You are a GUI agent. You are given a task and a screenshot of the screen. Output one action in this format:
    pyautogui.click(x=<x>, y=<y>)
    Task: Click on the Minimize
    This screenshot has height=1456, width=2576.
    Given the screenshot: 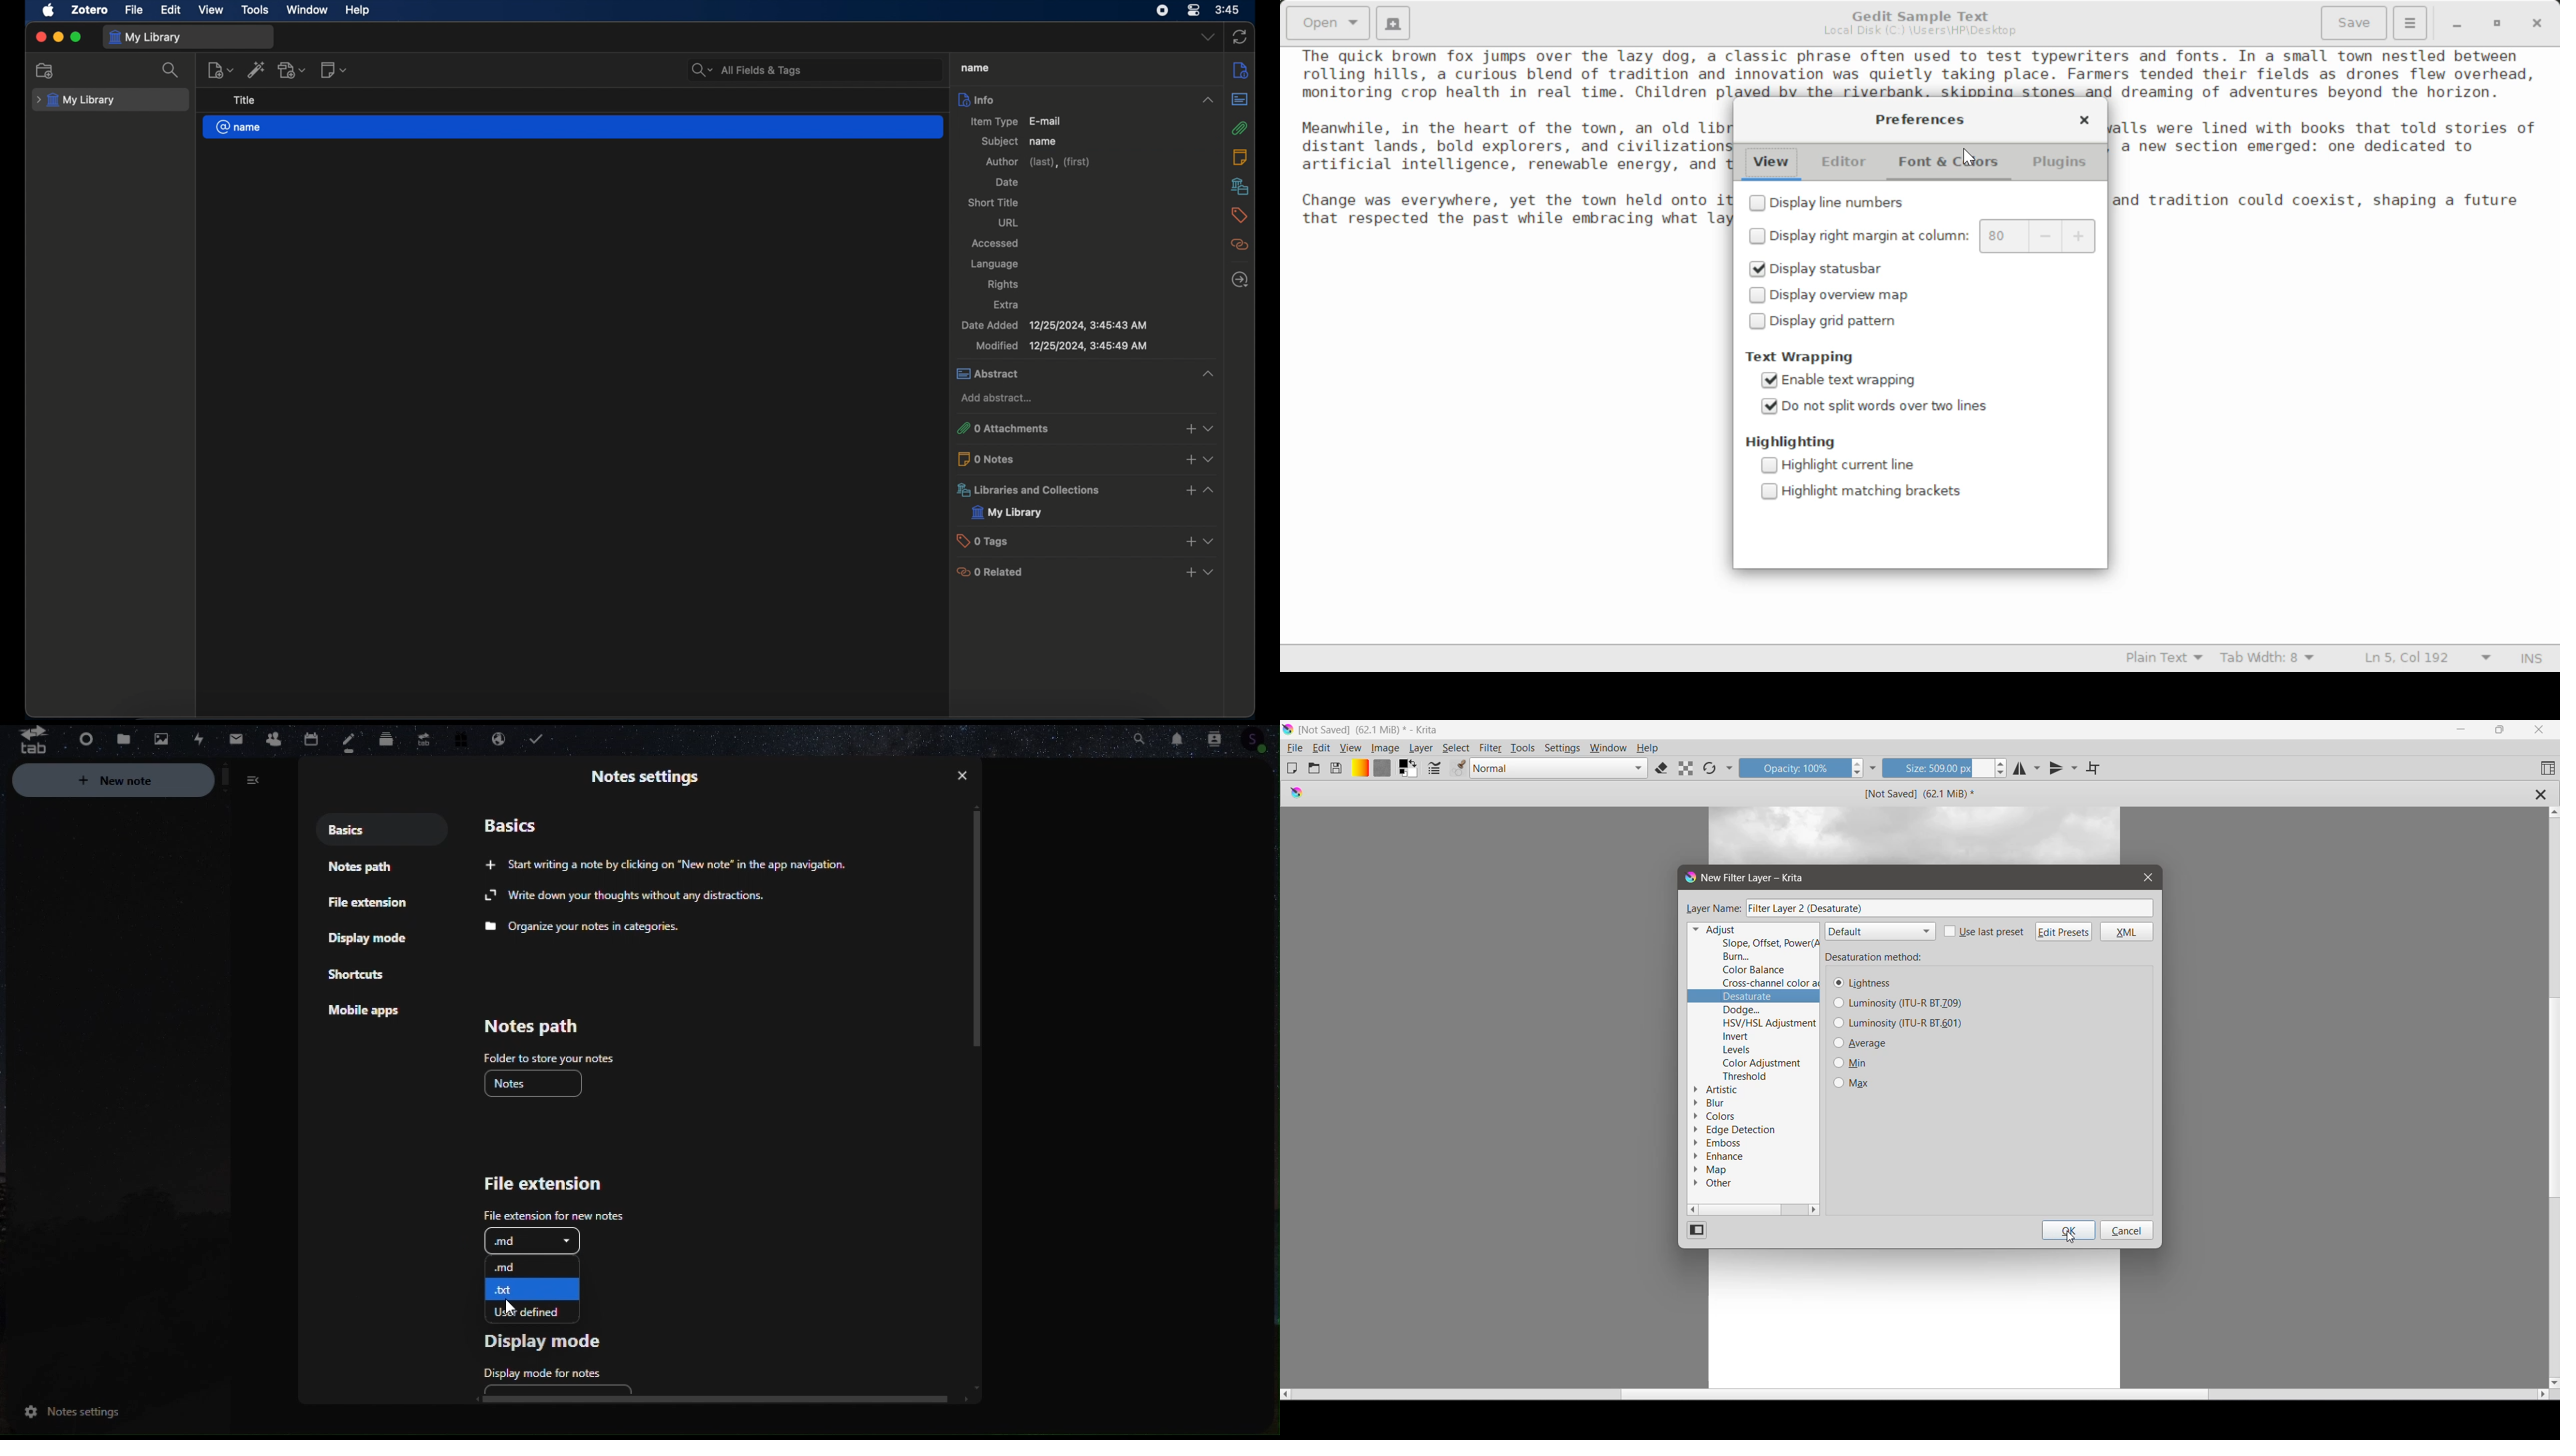 What is the action you would take?
    pyautogui.click(x=2499, y=24)
    